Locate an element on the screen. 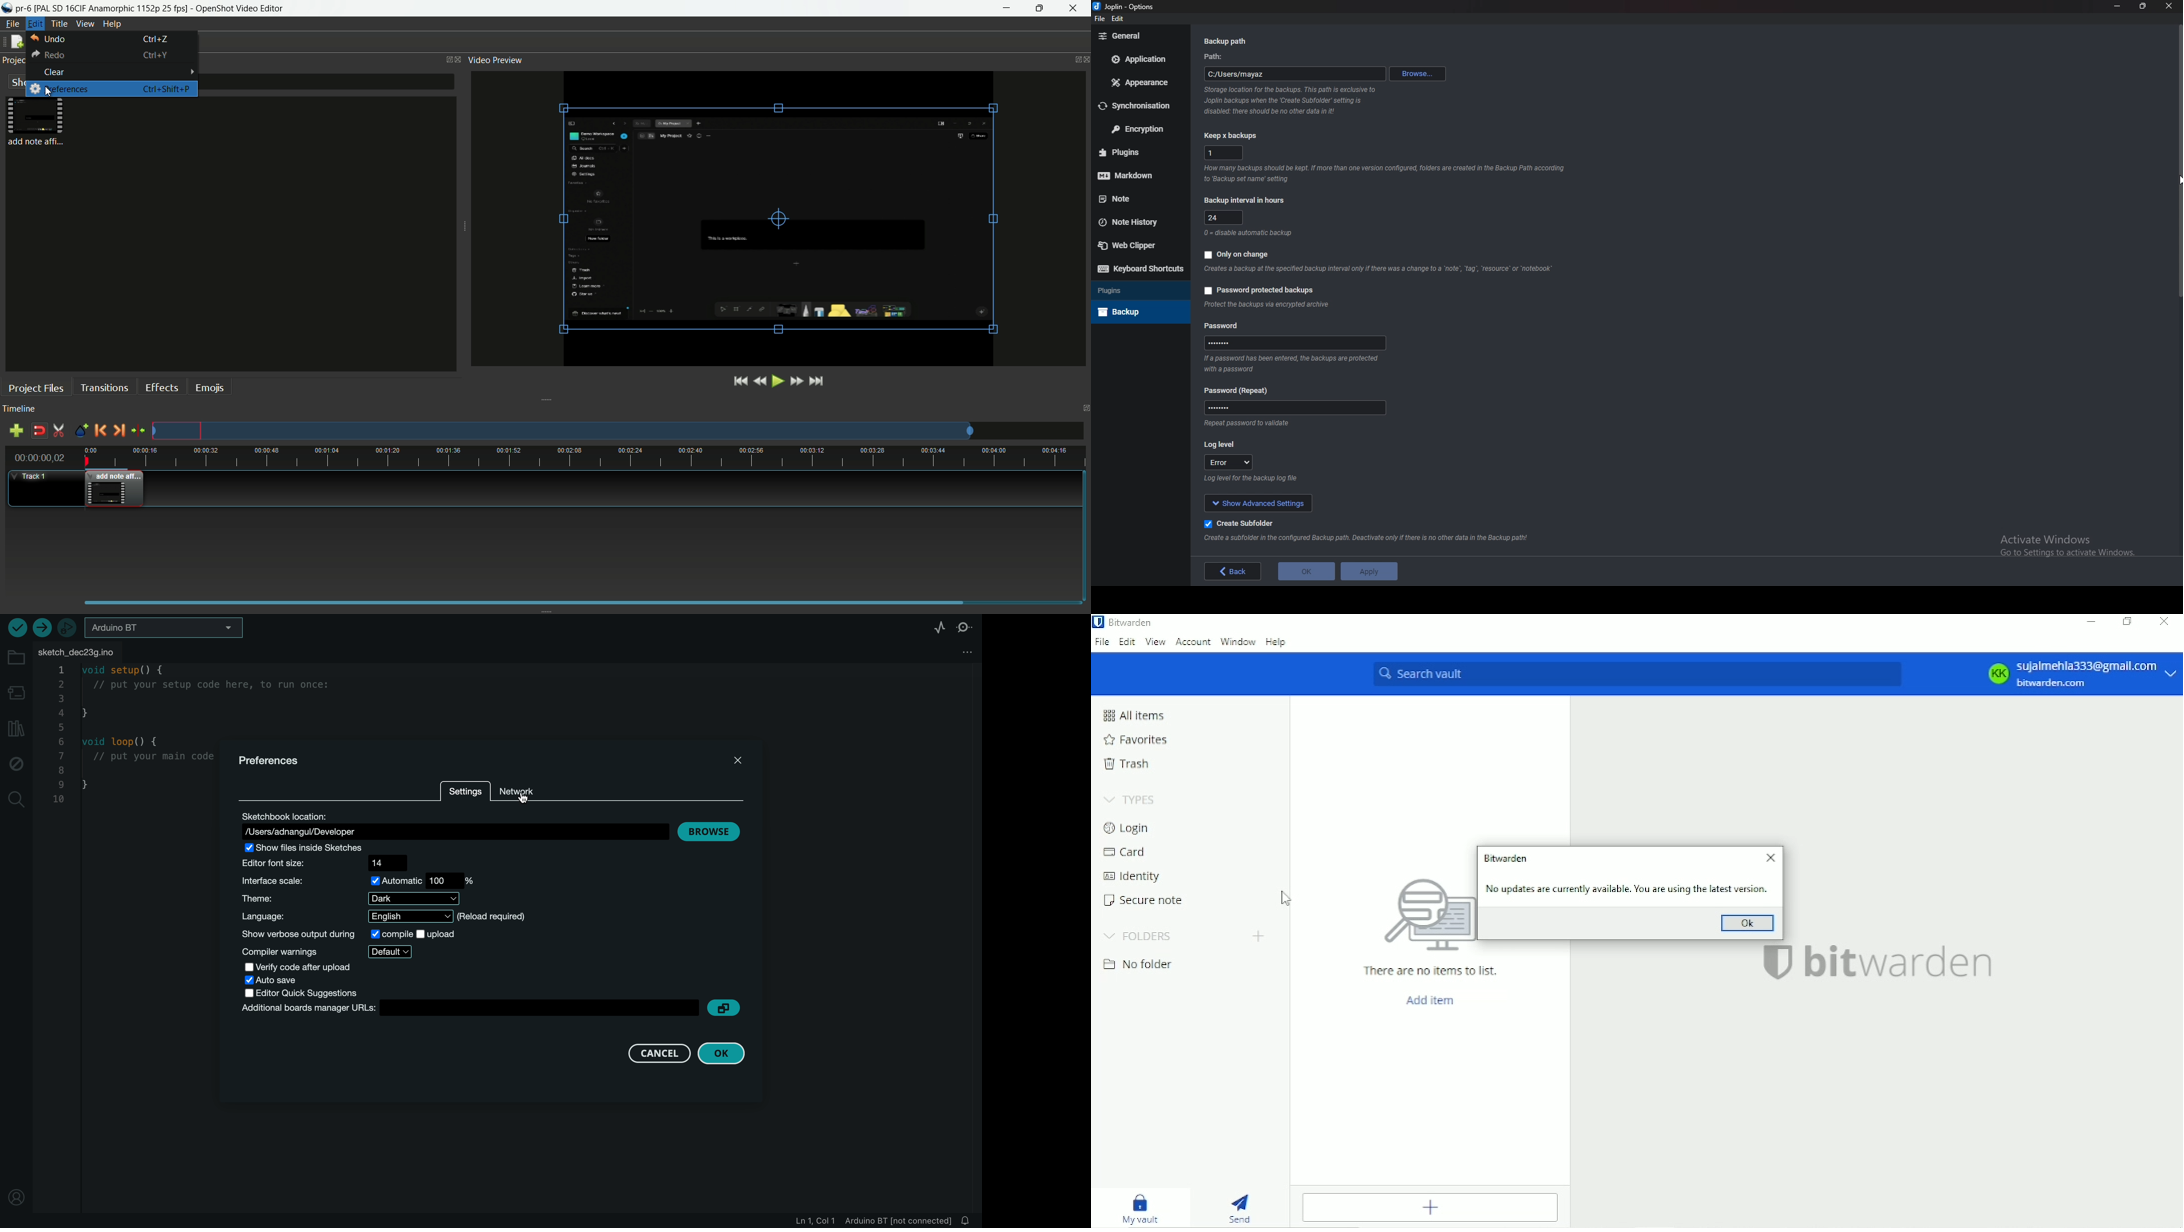  ok is located at coordinates (726, 1053).